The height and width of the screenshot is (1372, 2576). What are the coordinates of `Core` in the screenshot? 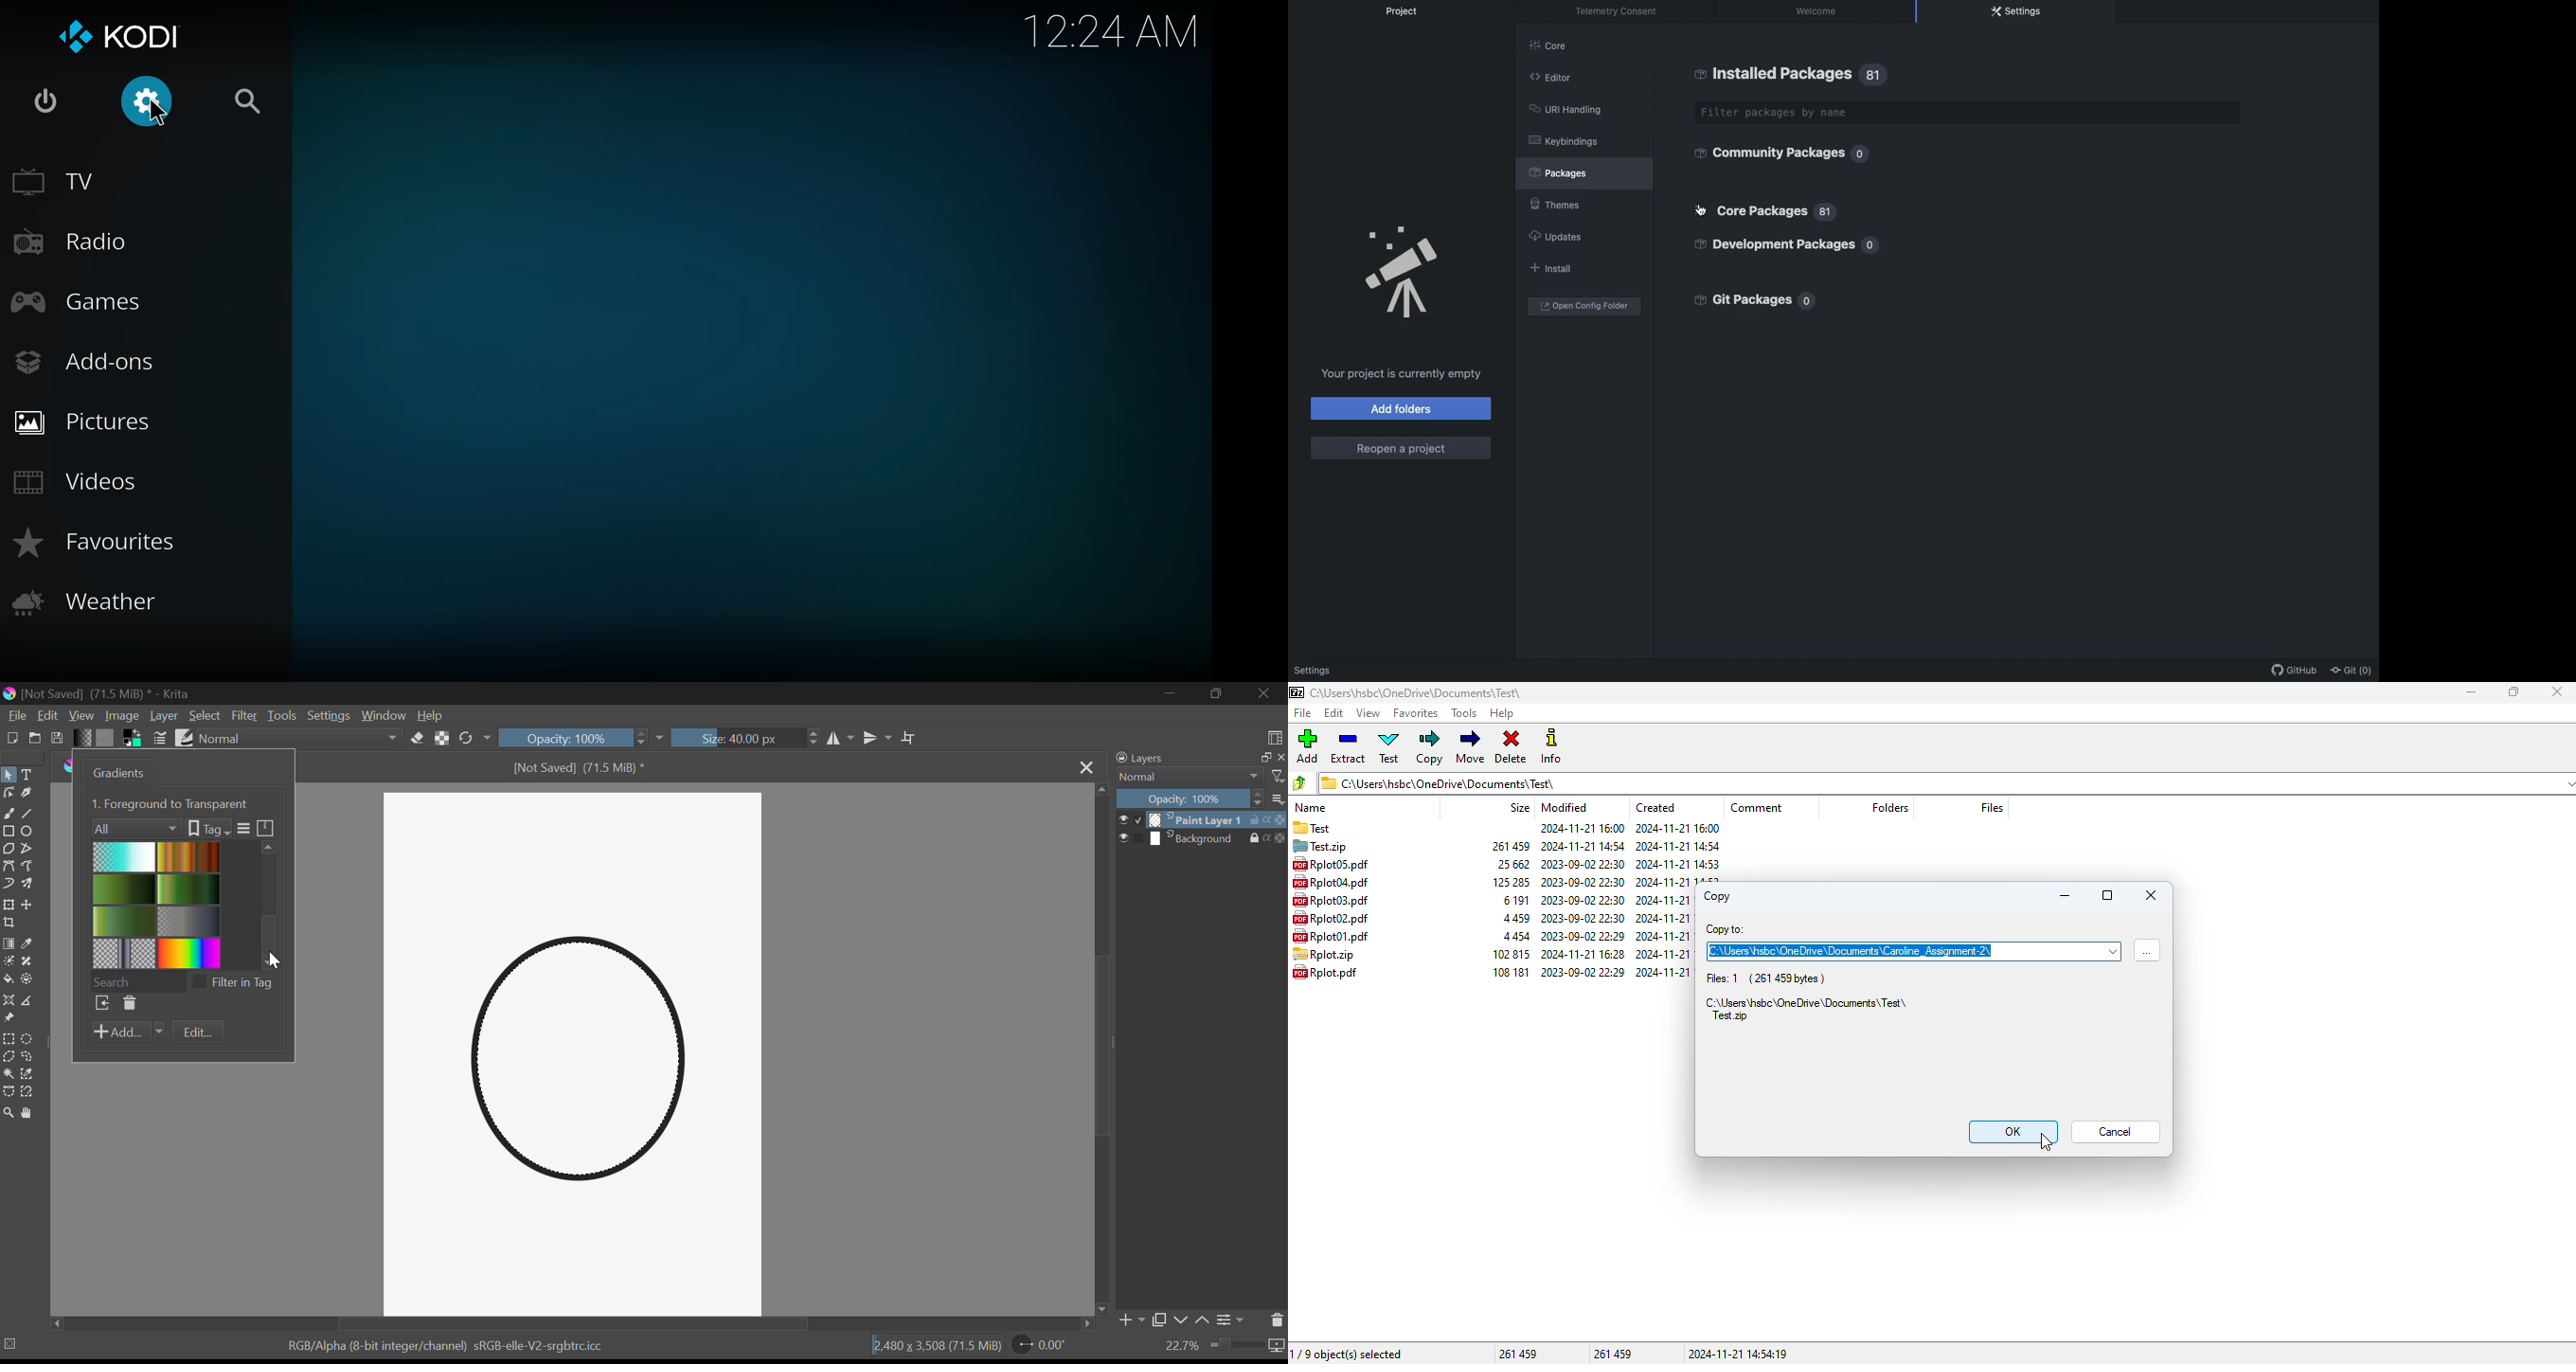 It's located at (1556, 48).